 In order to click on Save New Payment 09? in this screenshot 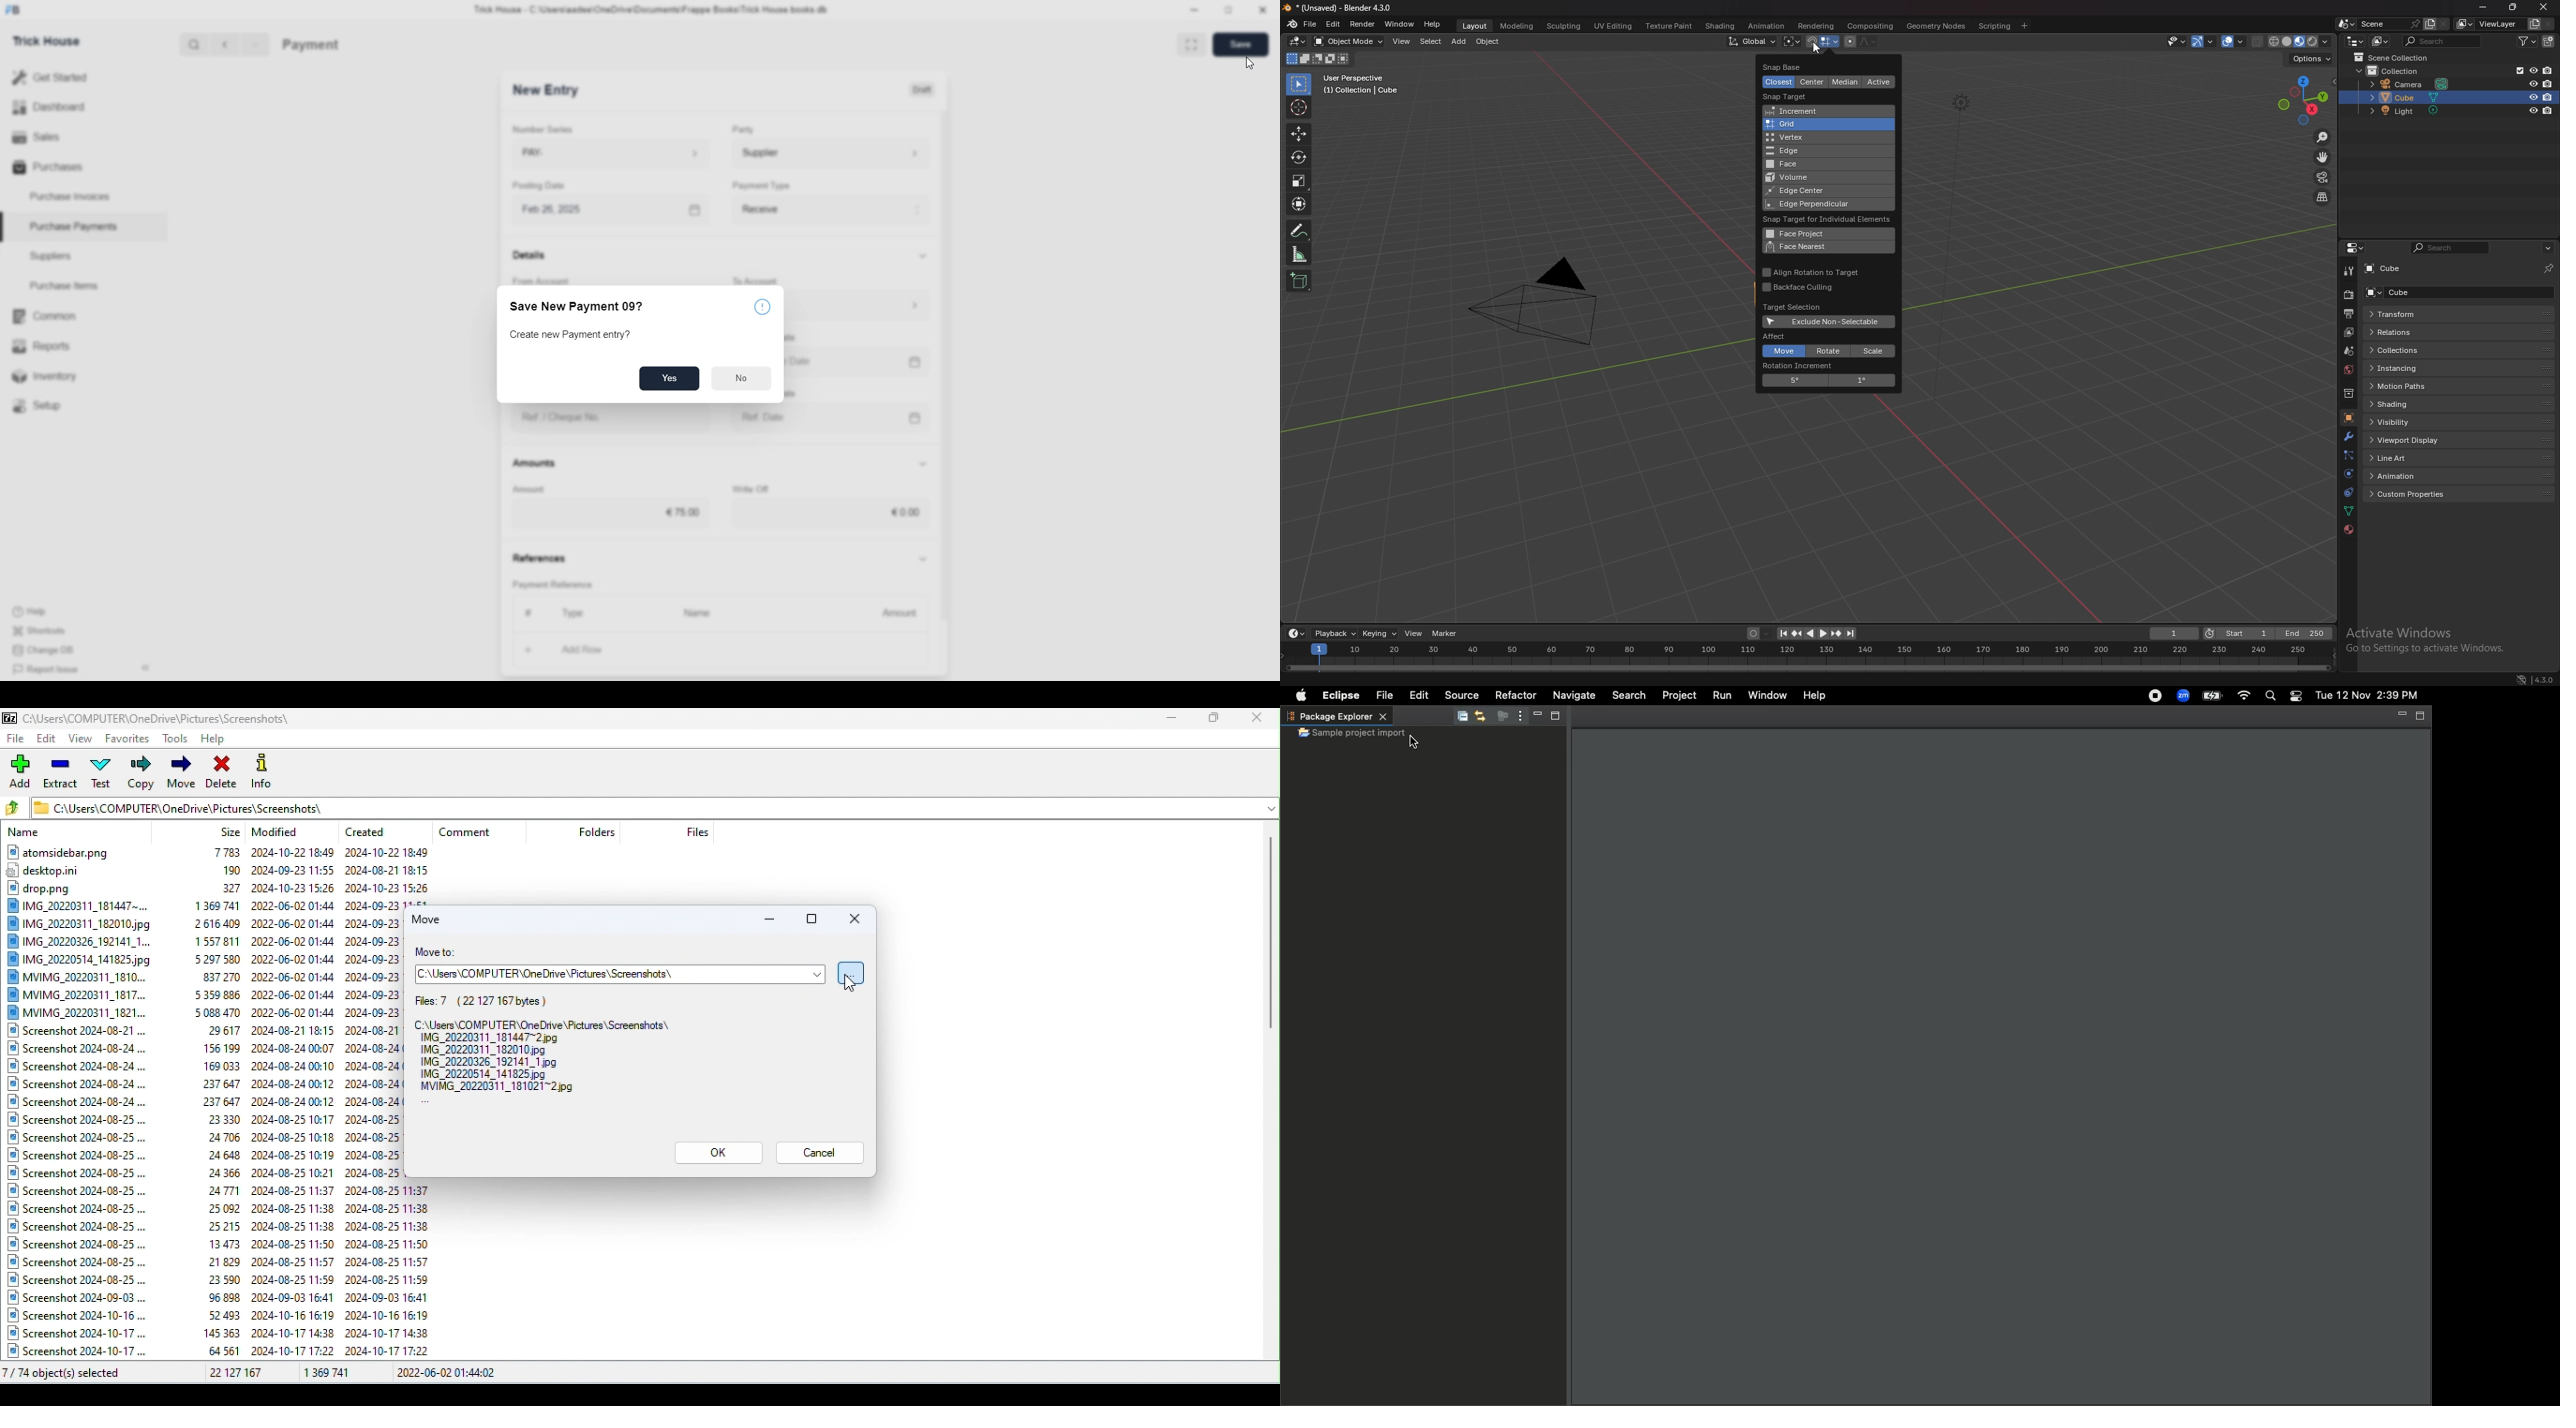, I will do `click(579, 308)`.